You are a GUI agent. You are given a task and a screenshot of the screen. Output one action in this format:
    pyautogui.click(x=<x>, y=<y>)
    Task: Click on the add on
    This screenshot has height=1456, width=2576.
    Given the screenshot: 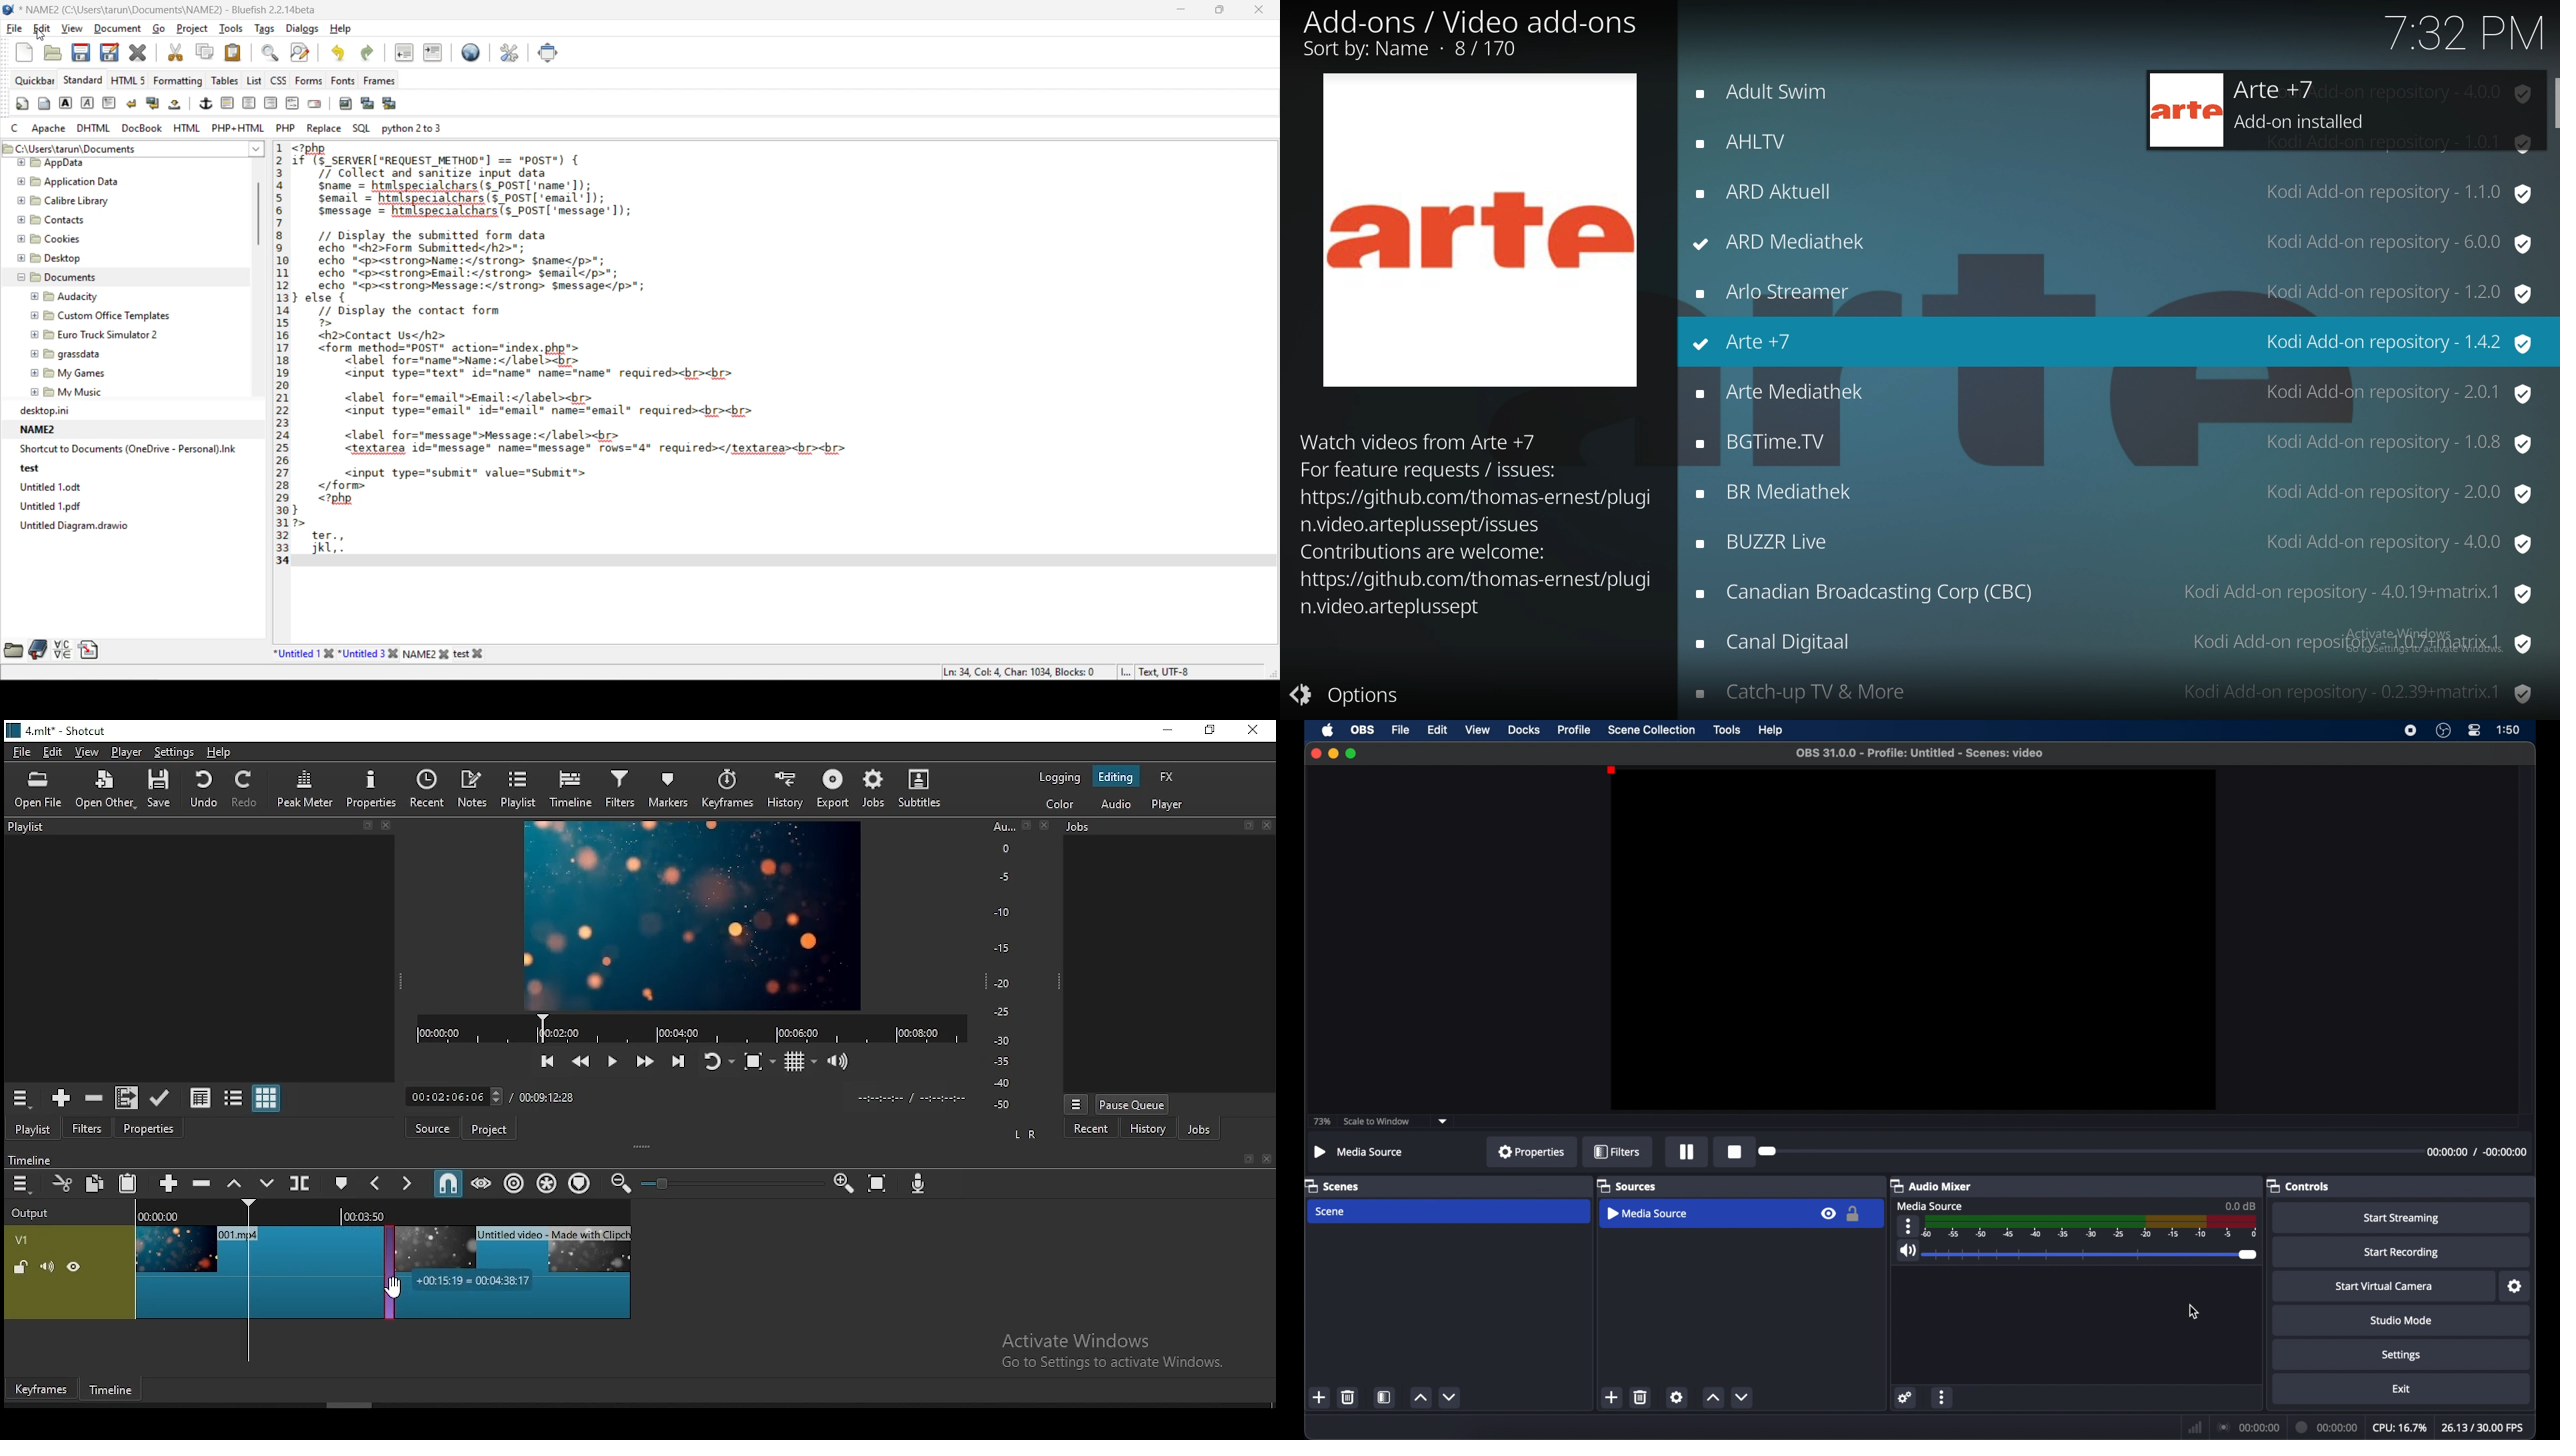 What is the action you would take?
    pyautogui.click(x=2117, y=593)
    